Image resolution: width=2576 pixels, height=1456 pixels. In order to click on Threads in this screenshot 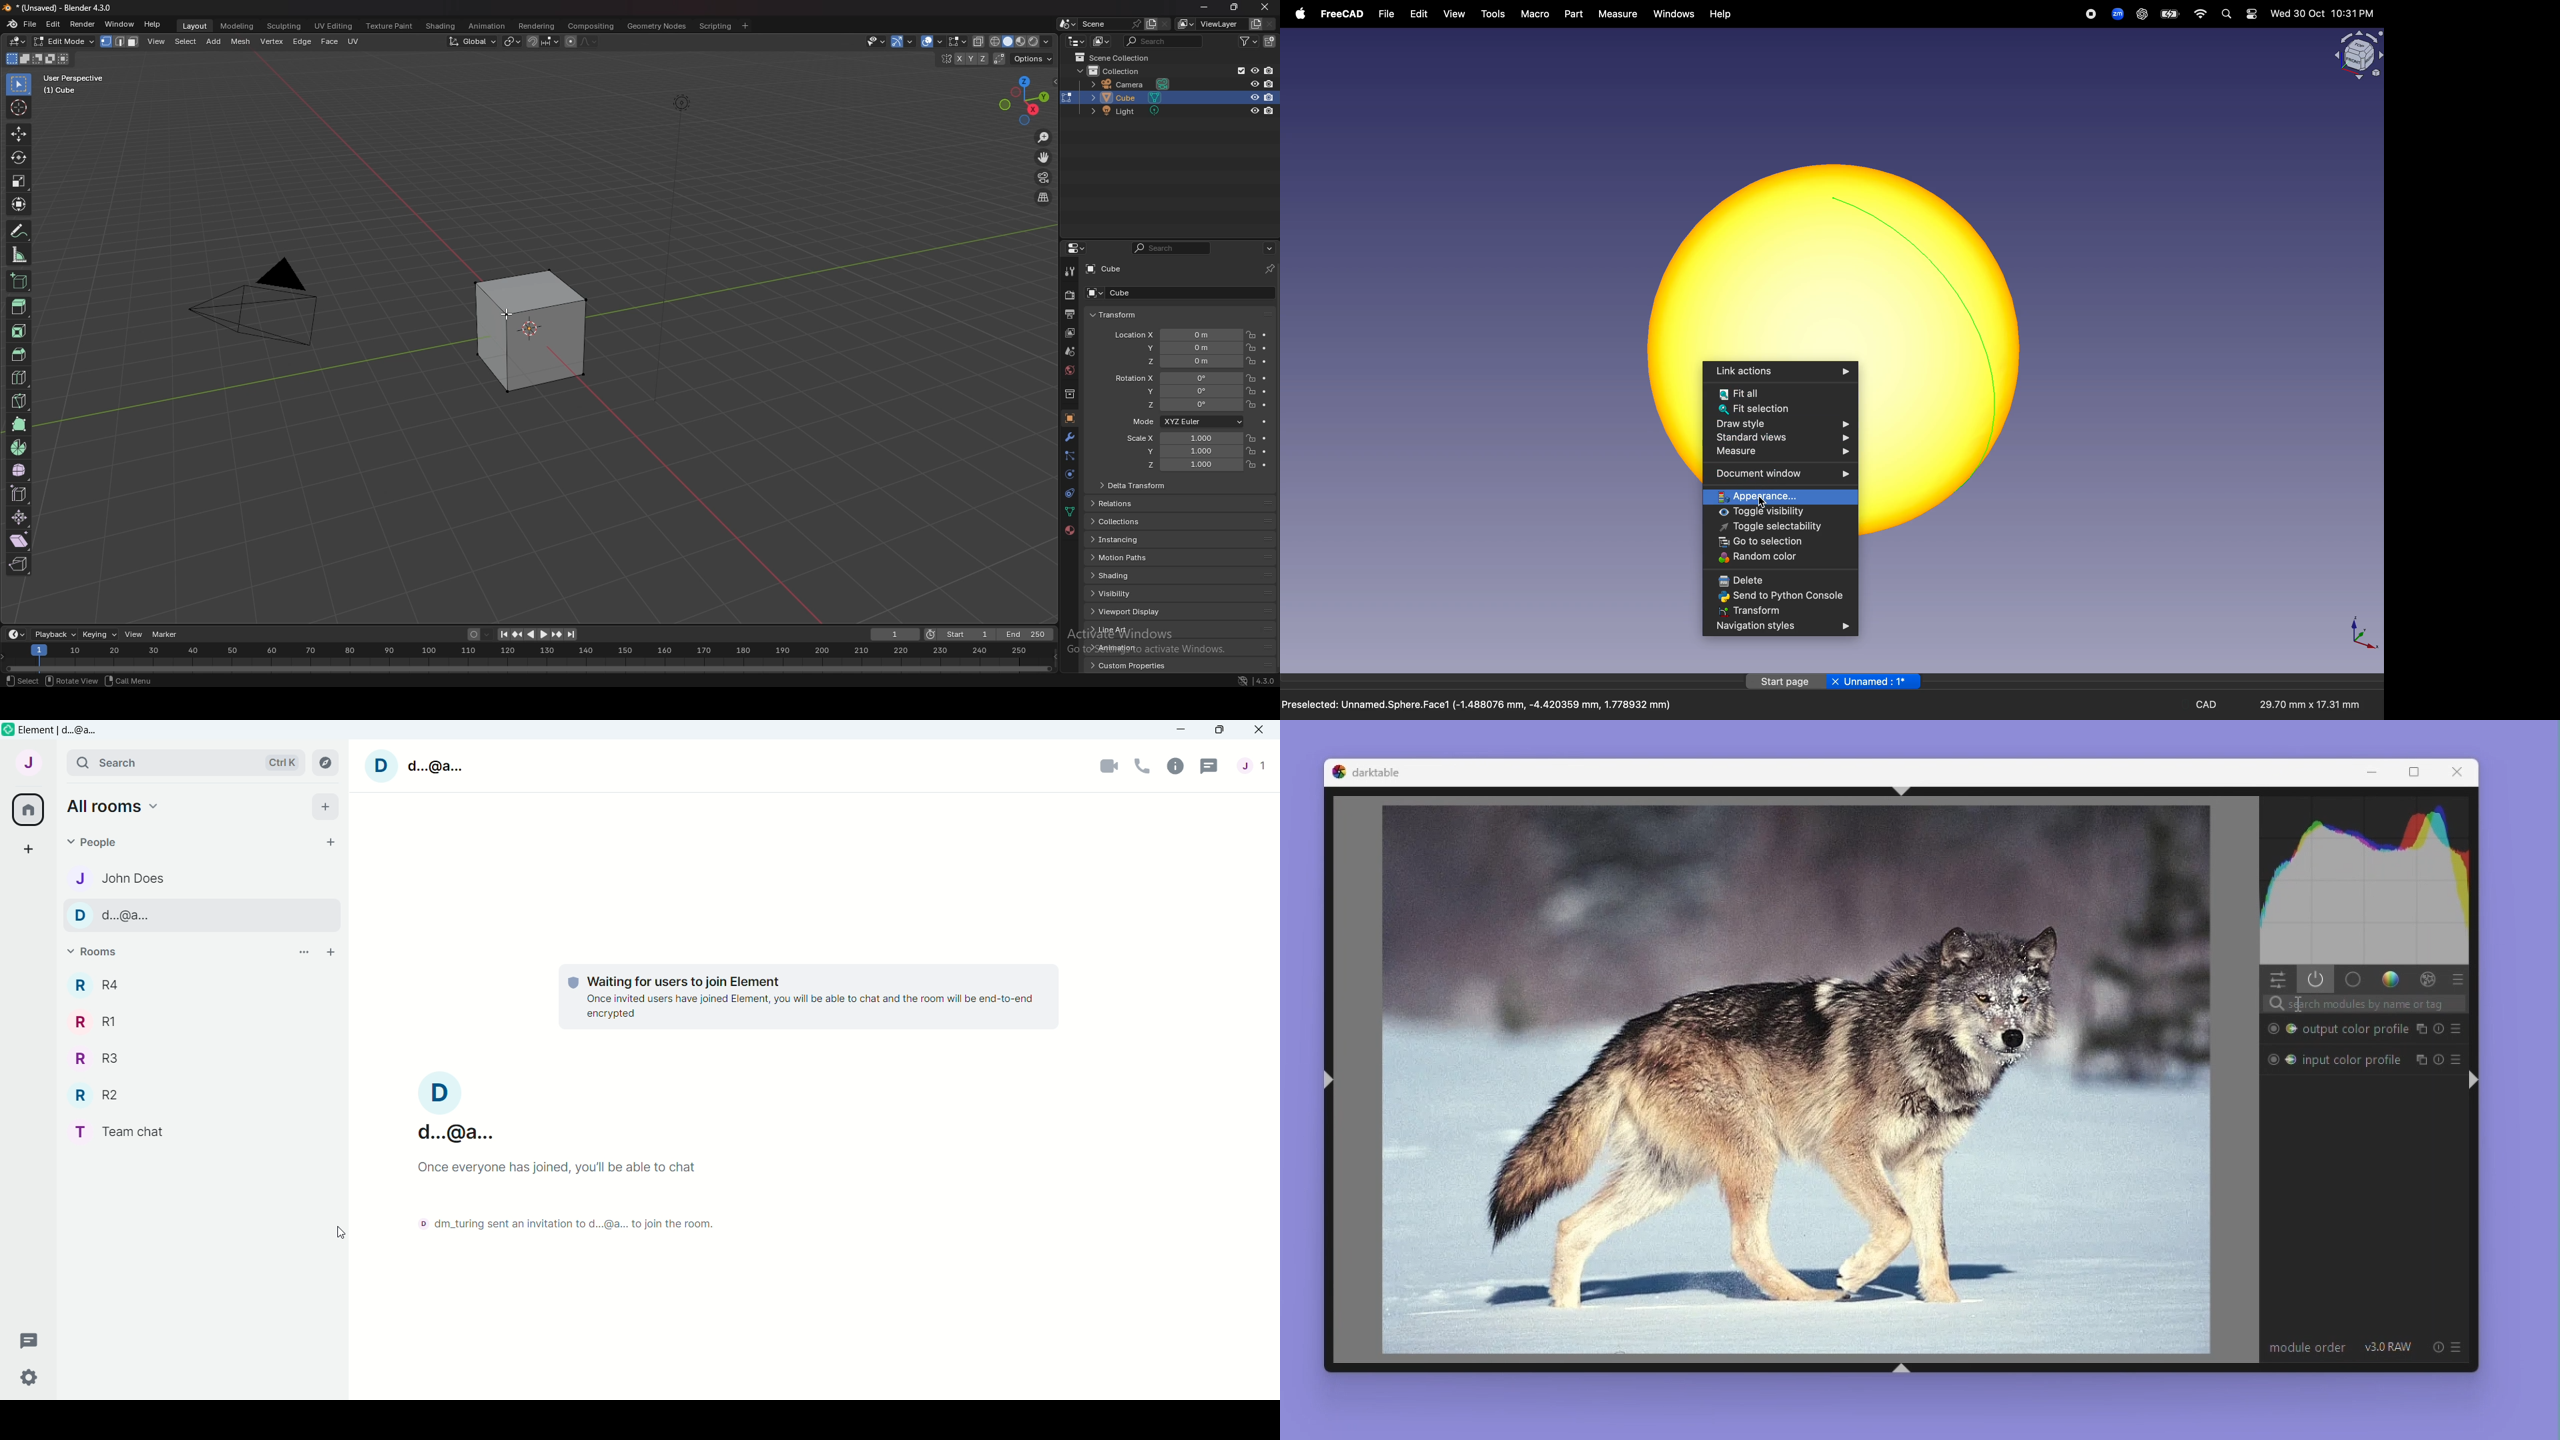, I will do `click(1209, 765)`.